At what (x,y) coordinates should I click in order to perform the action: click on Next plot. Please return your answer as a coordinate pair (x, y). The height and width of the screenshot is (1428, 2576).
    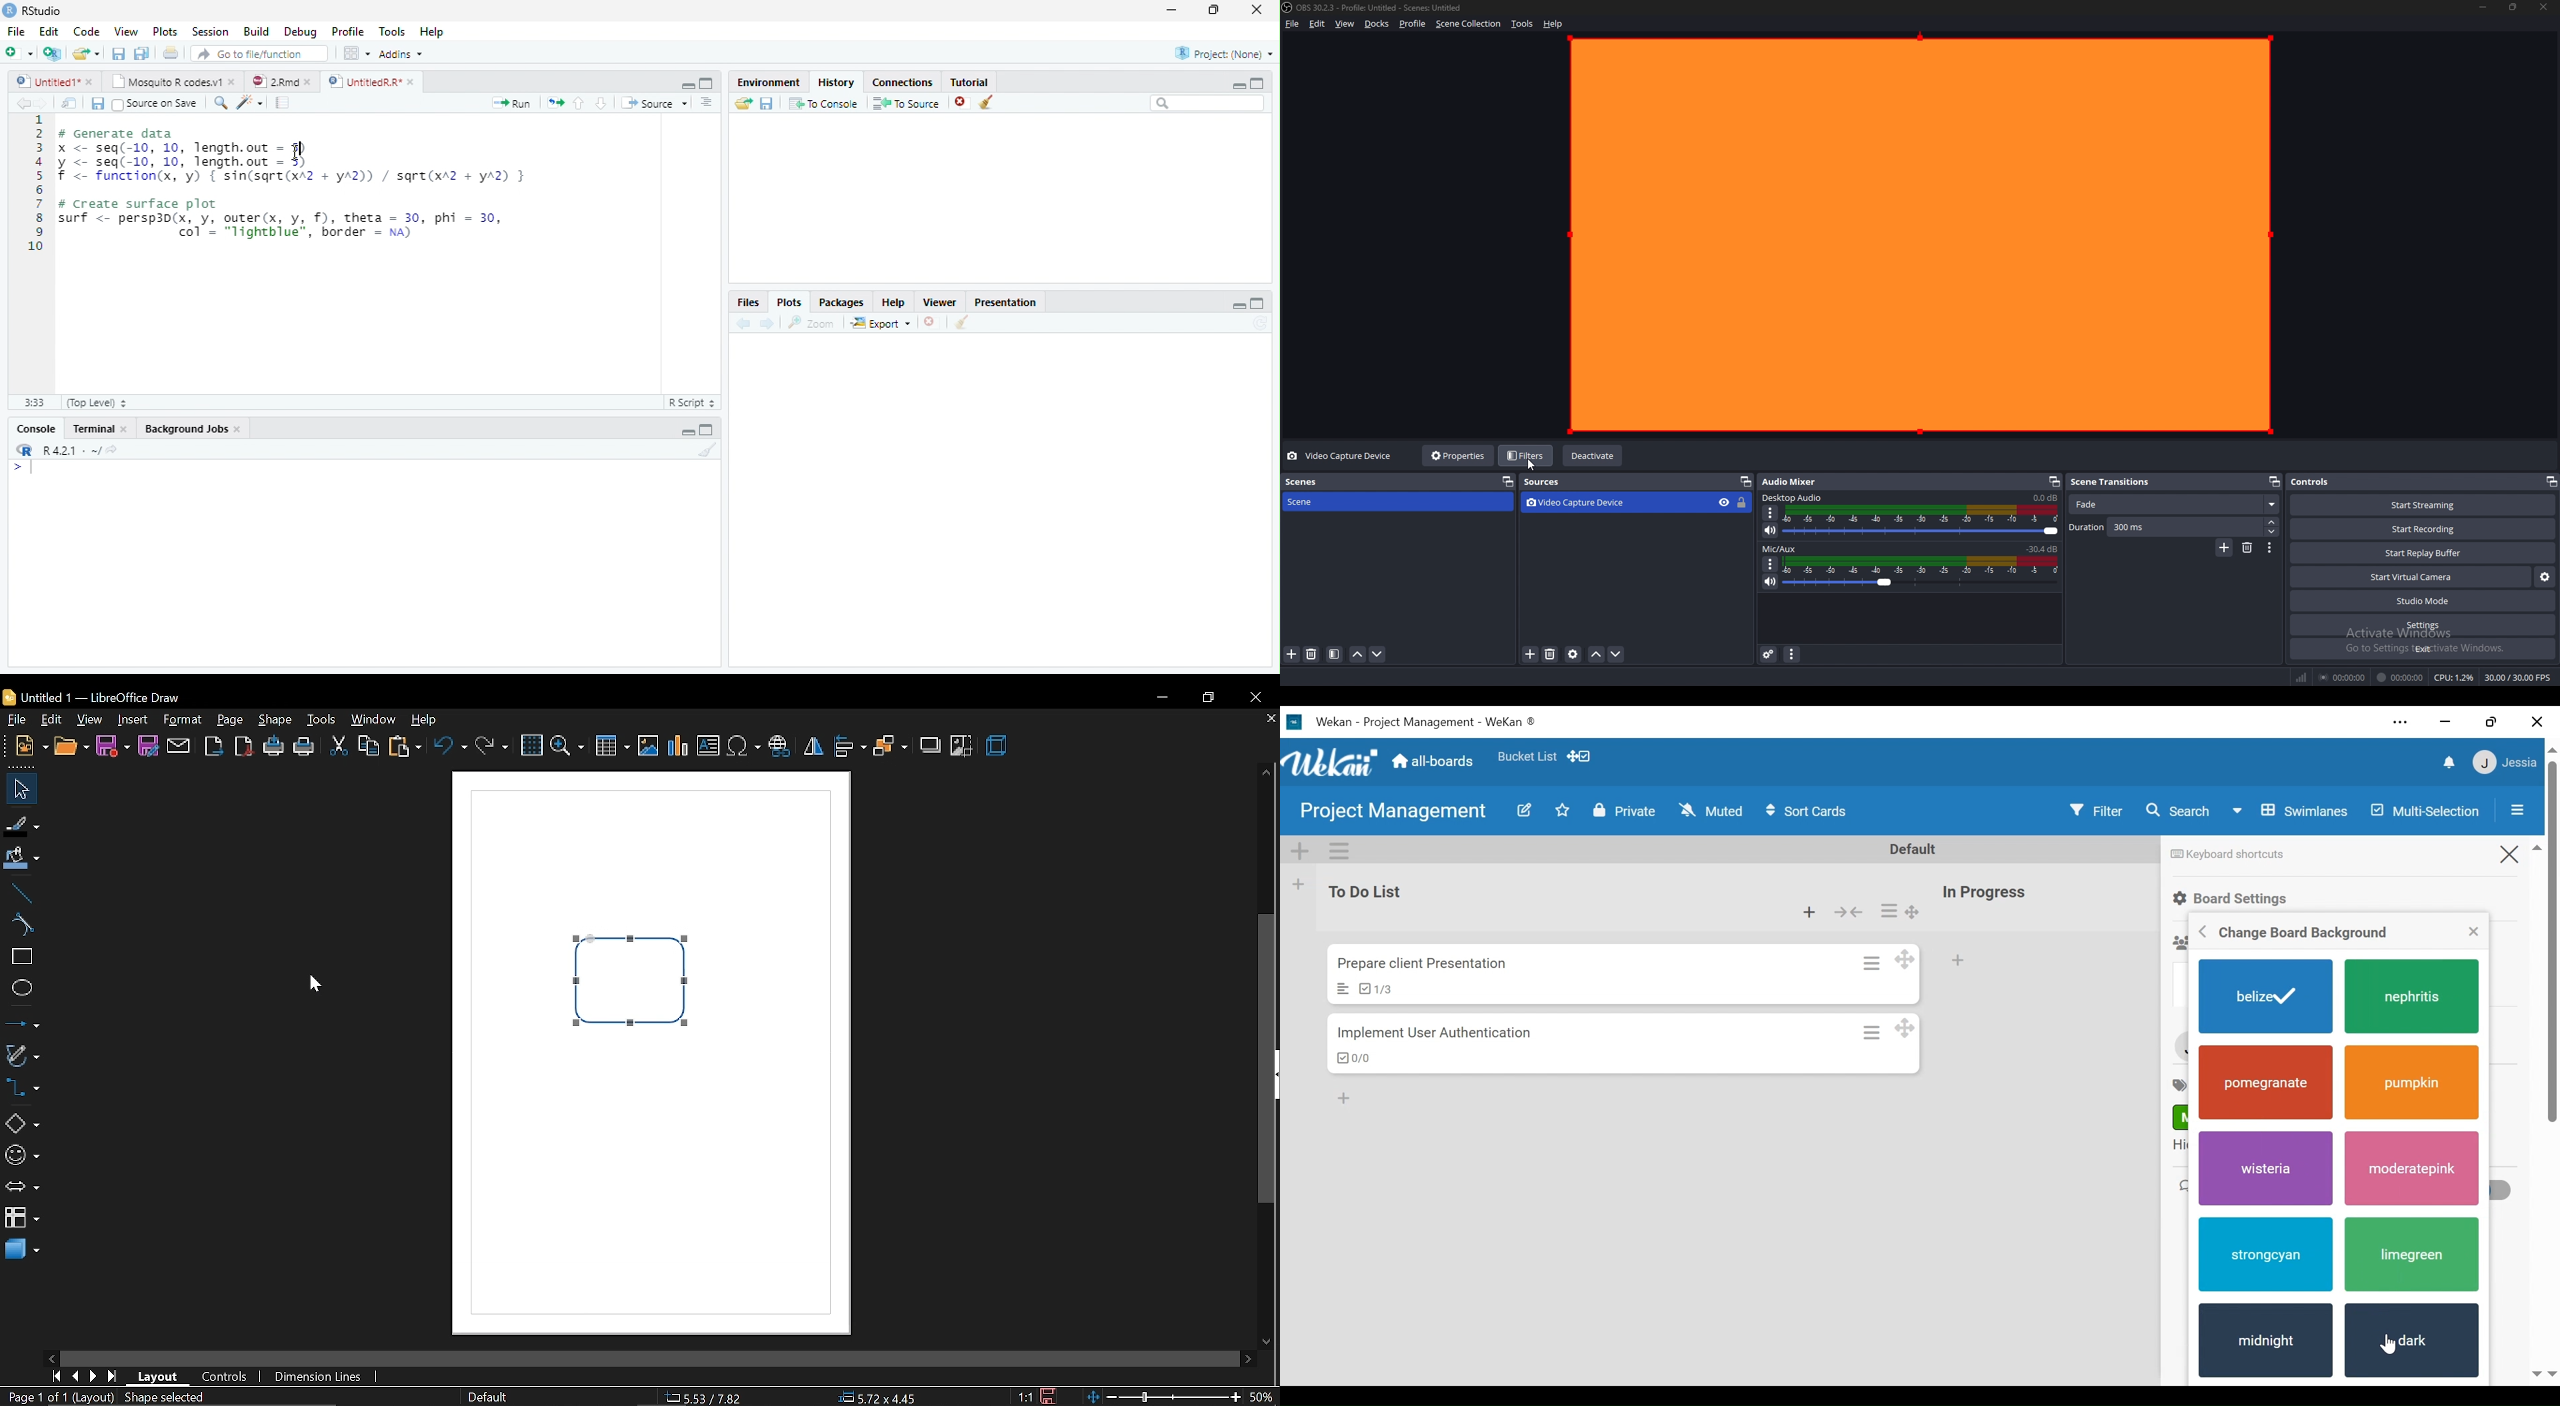
    Looking at the image, I should click on (767, 323).